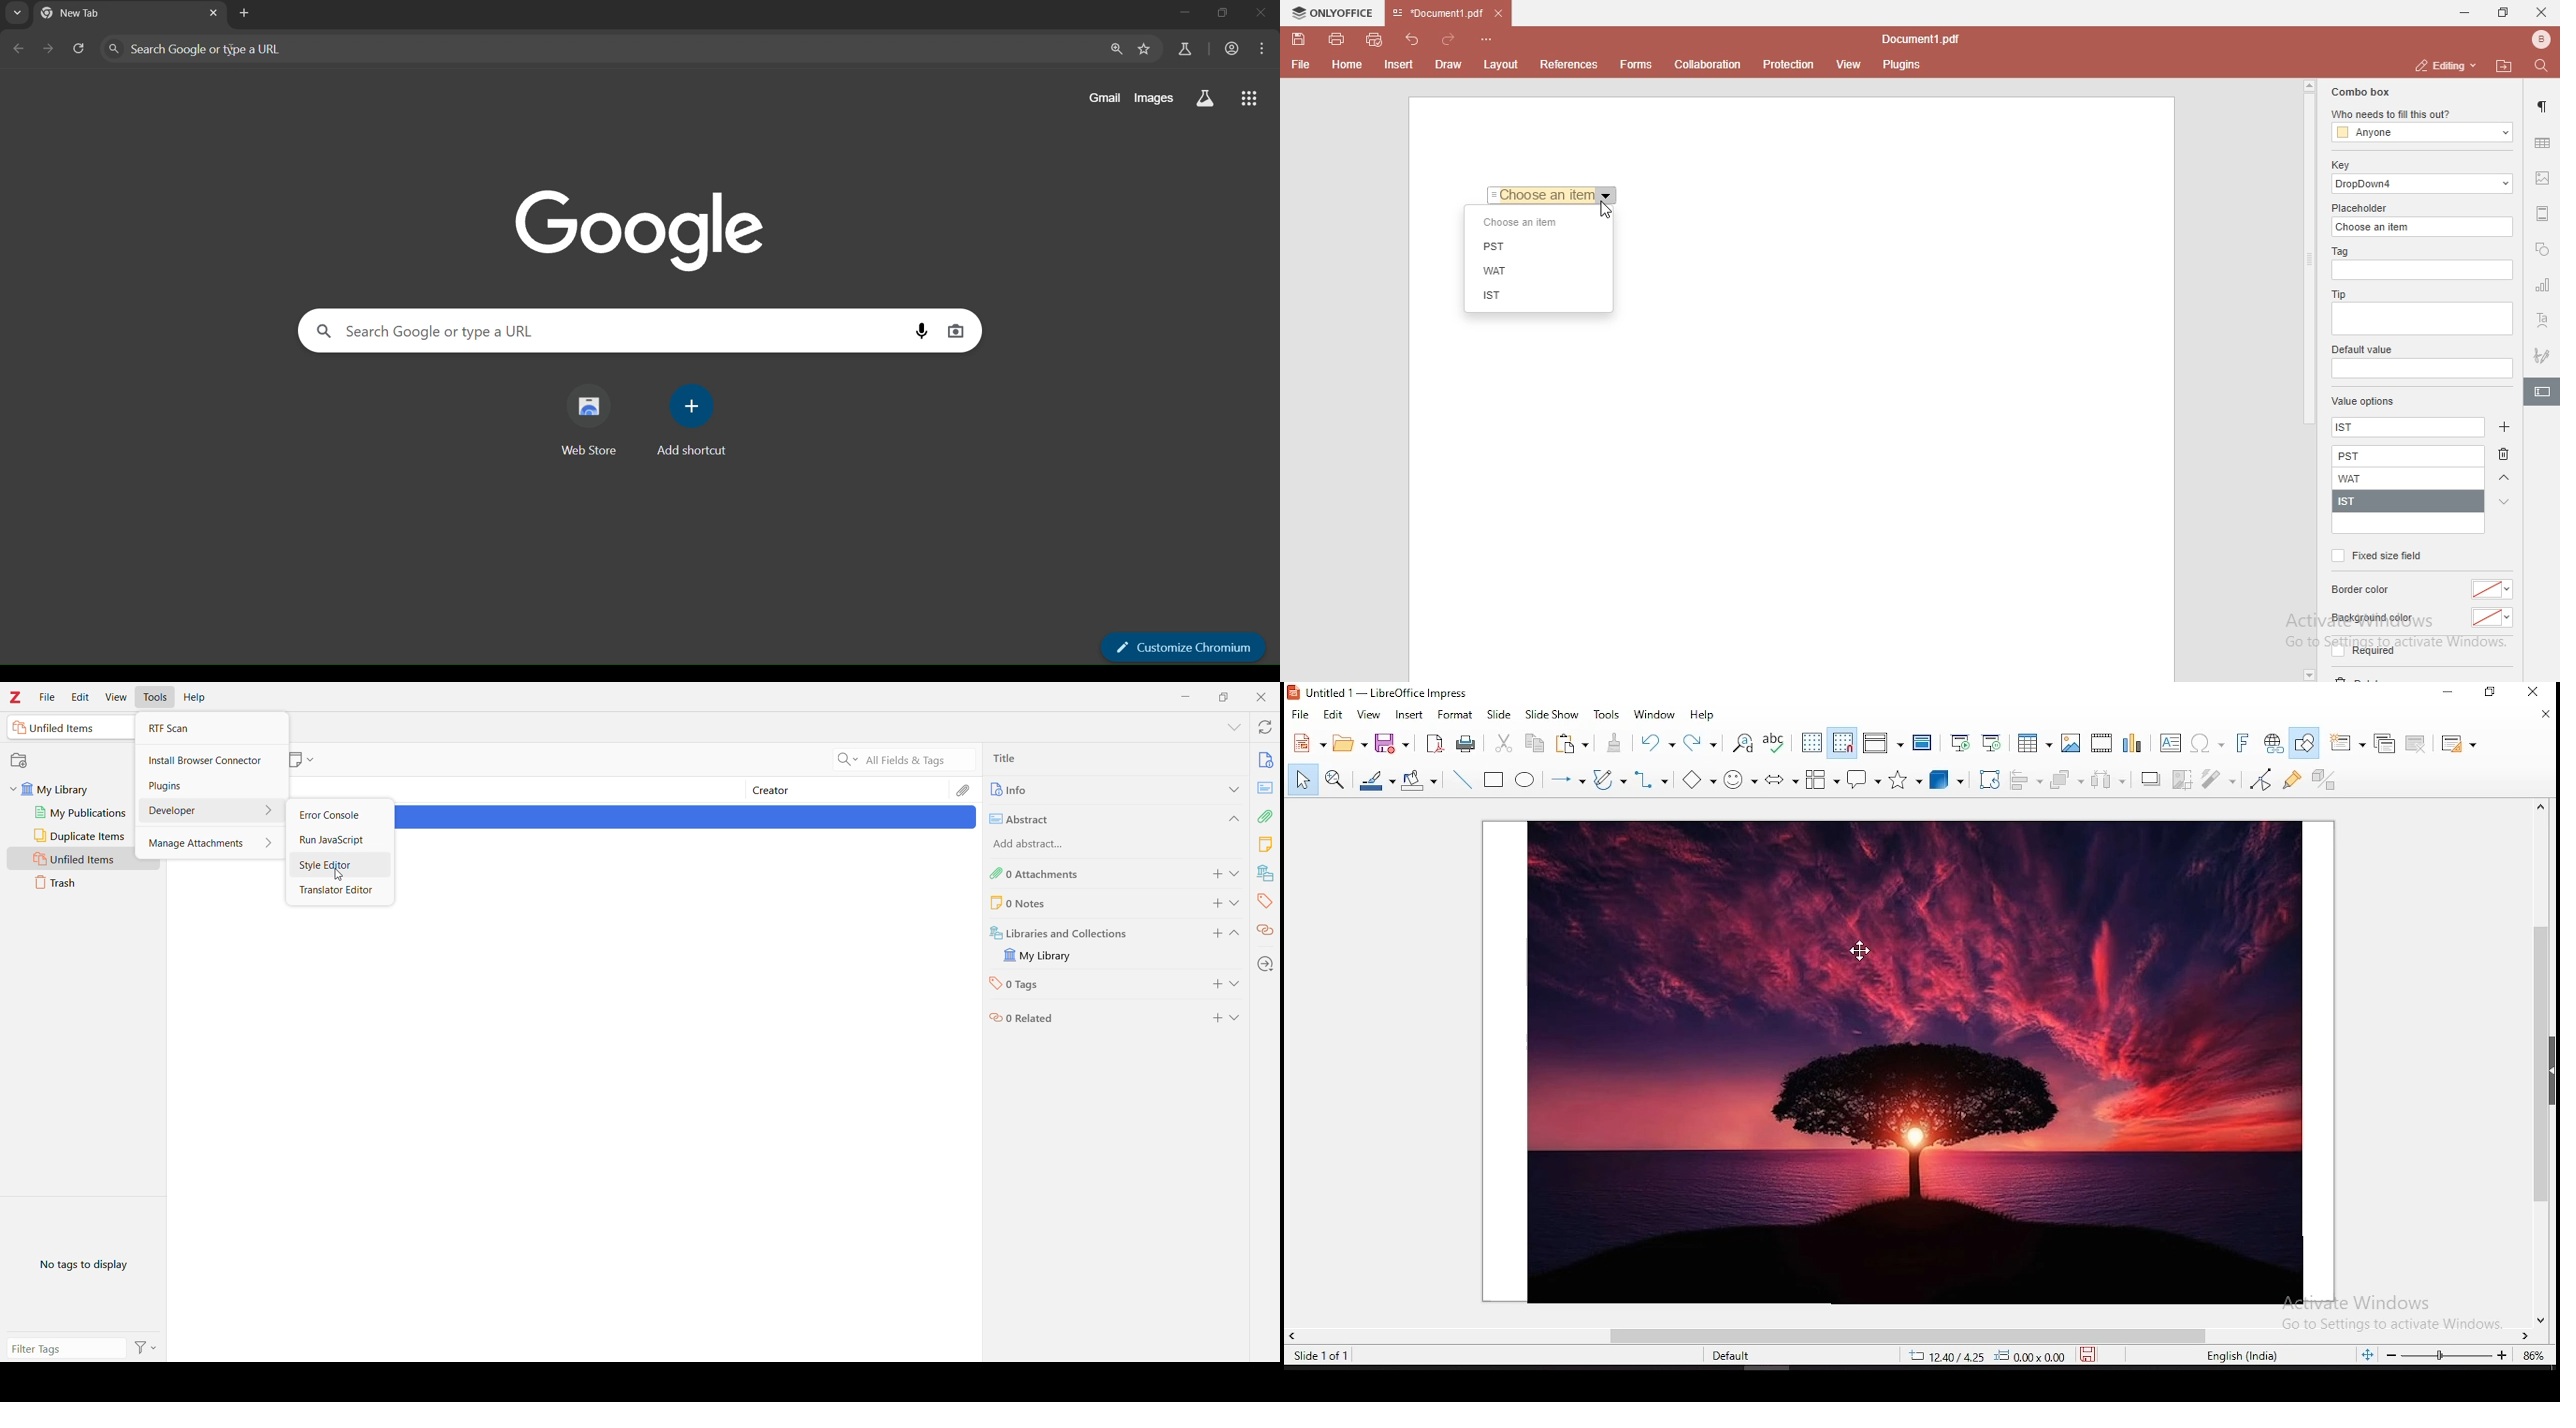 The width and height of the screenshot is (2576, 1428). What do you see at coordinates (1859, 949) in the screenshot?
I see `mouse pointer` at bounding box center [1859, 949].